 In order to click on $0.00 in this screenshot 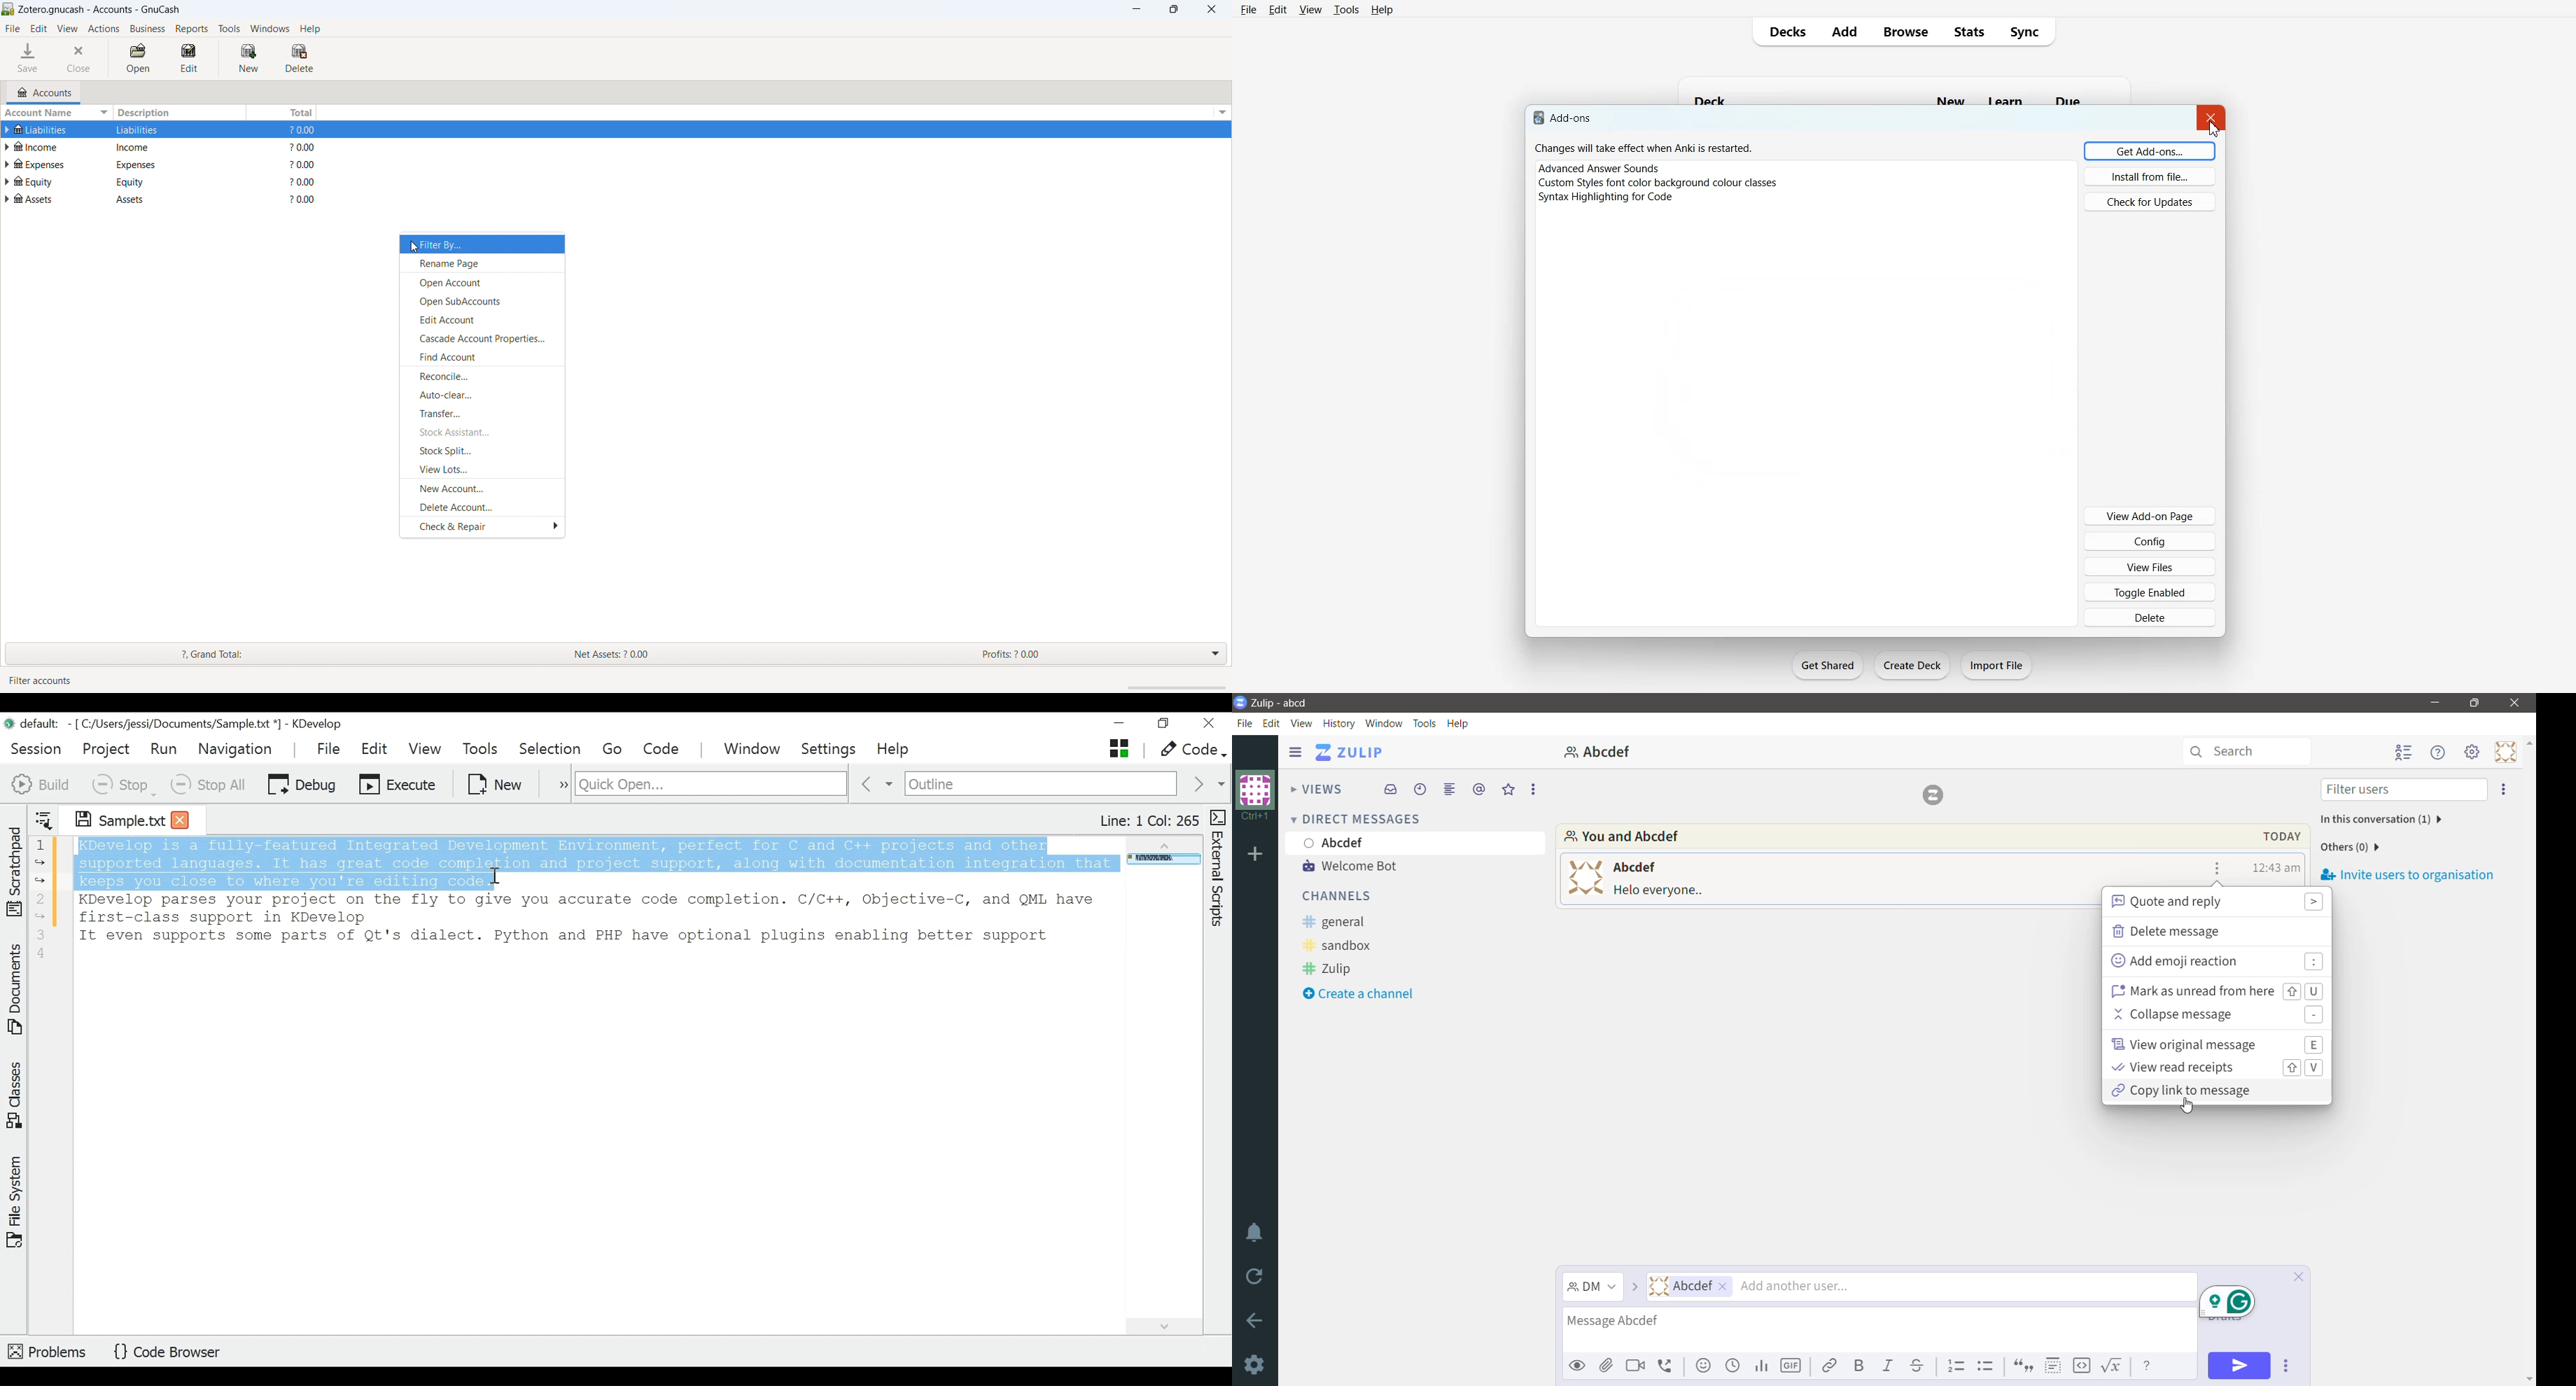, I will do `click(306, 147)`.